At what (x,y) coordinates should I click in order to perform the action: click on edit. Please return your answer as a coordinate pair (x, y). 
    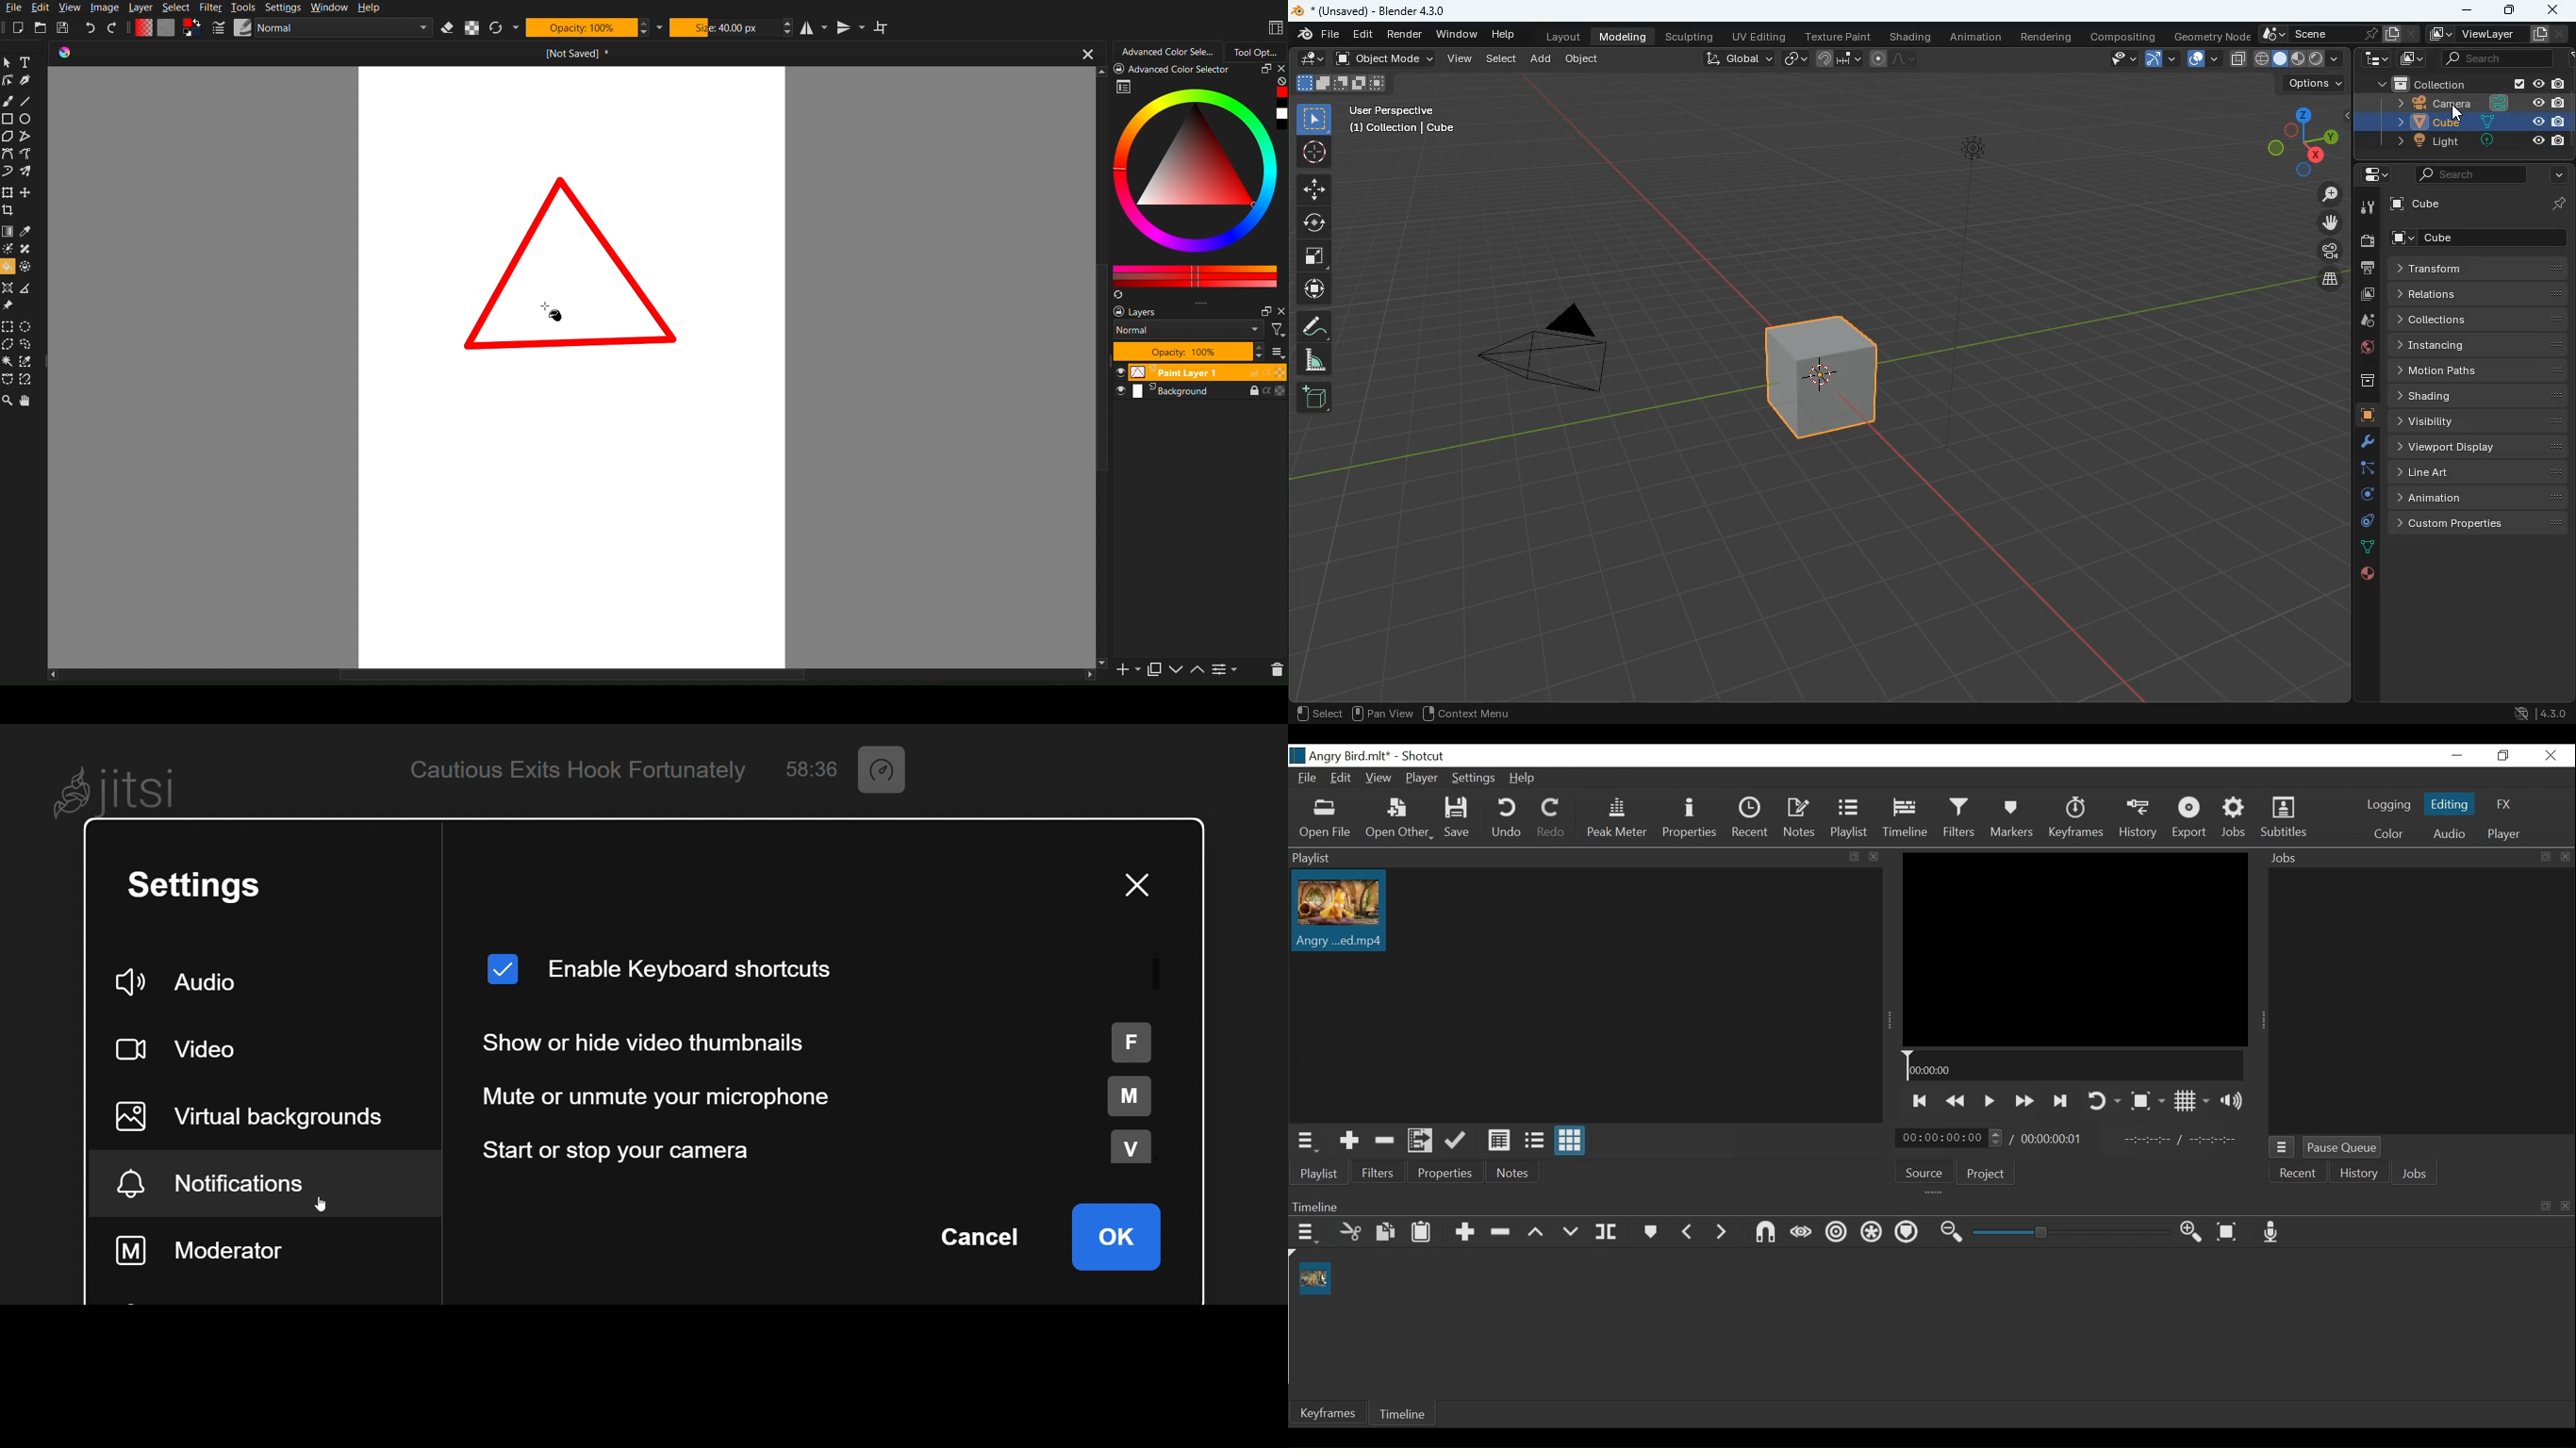
    Looking at the image, I should click on (1313, 61).